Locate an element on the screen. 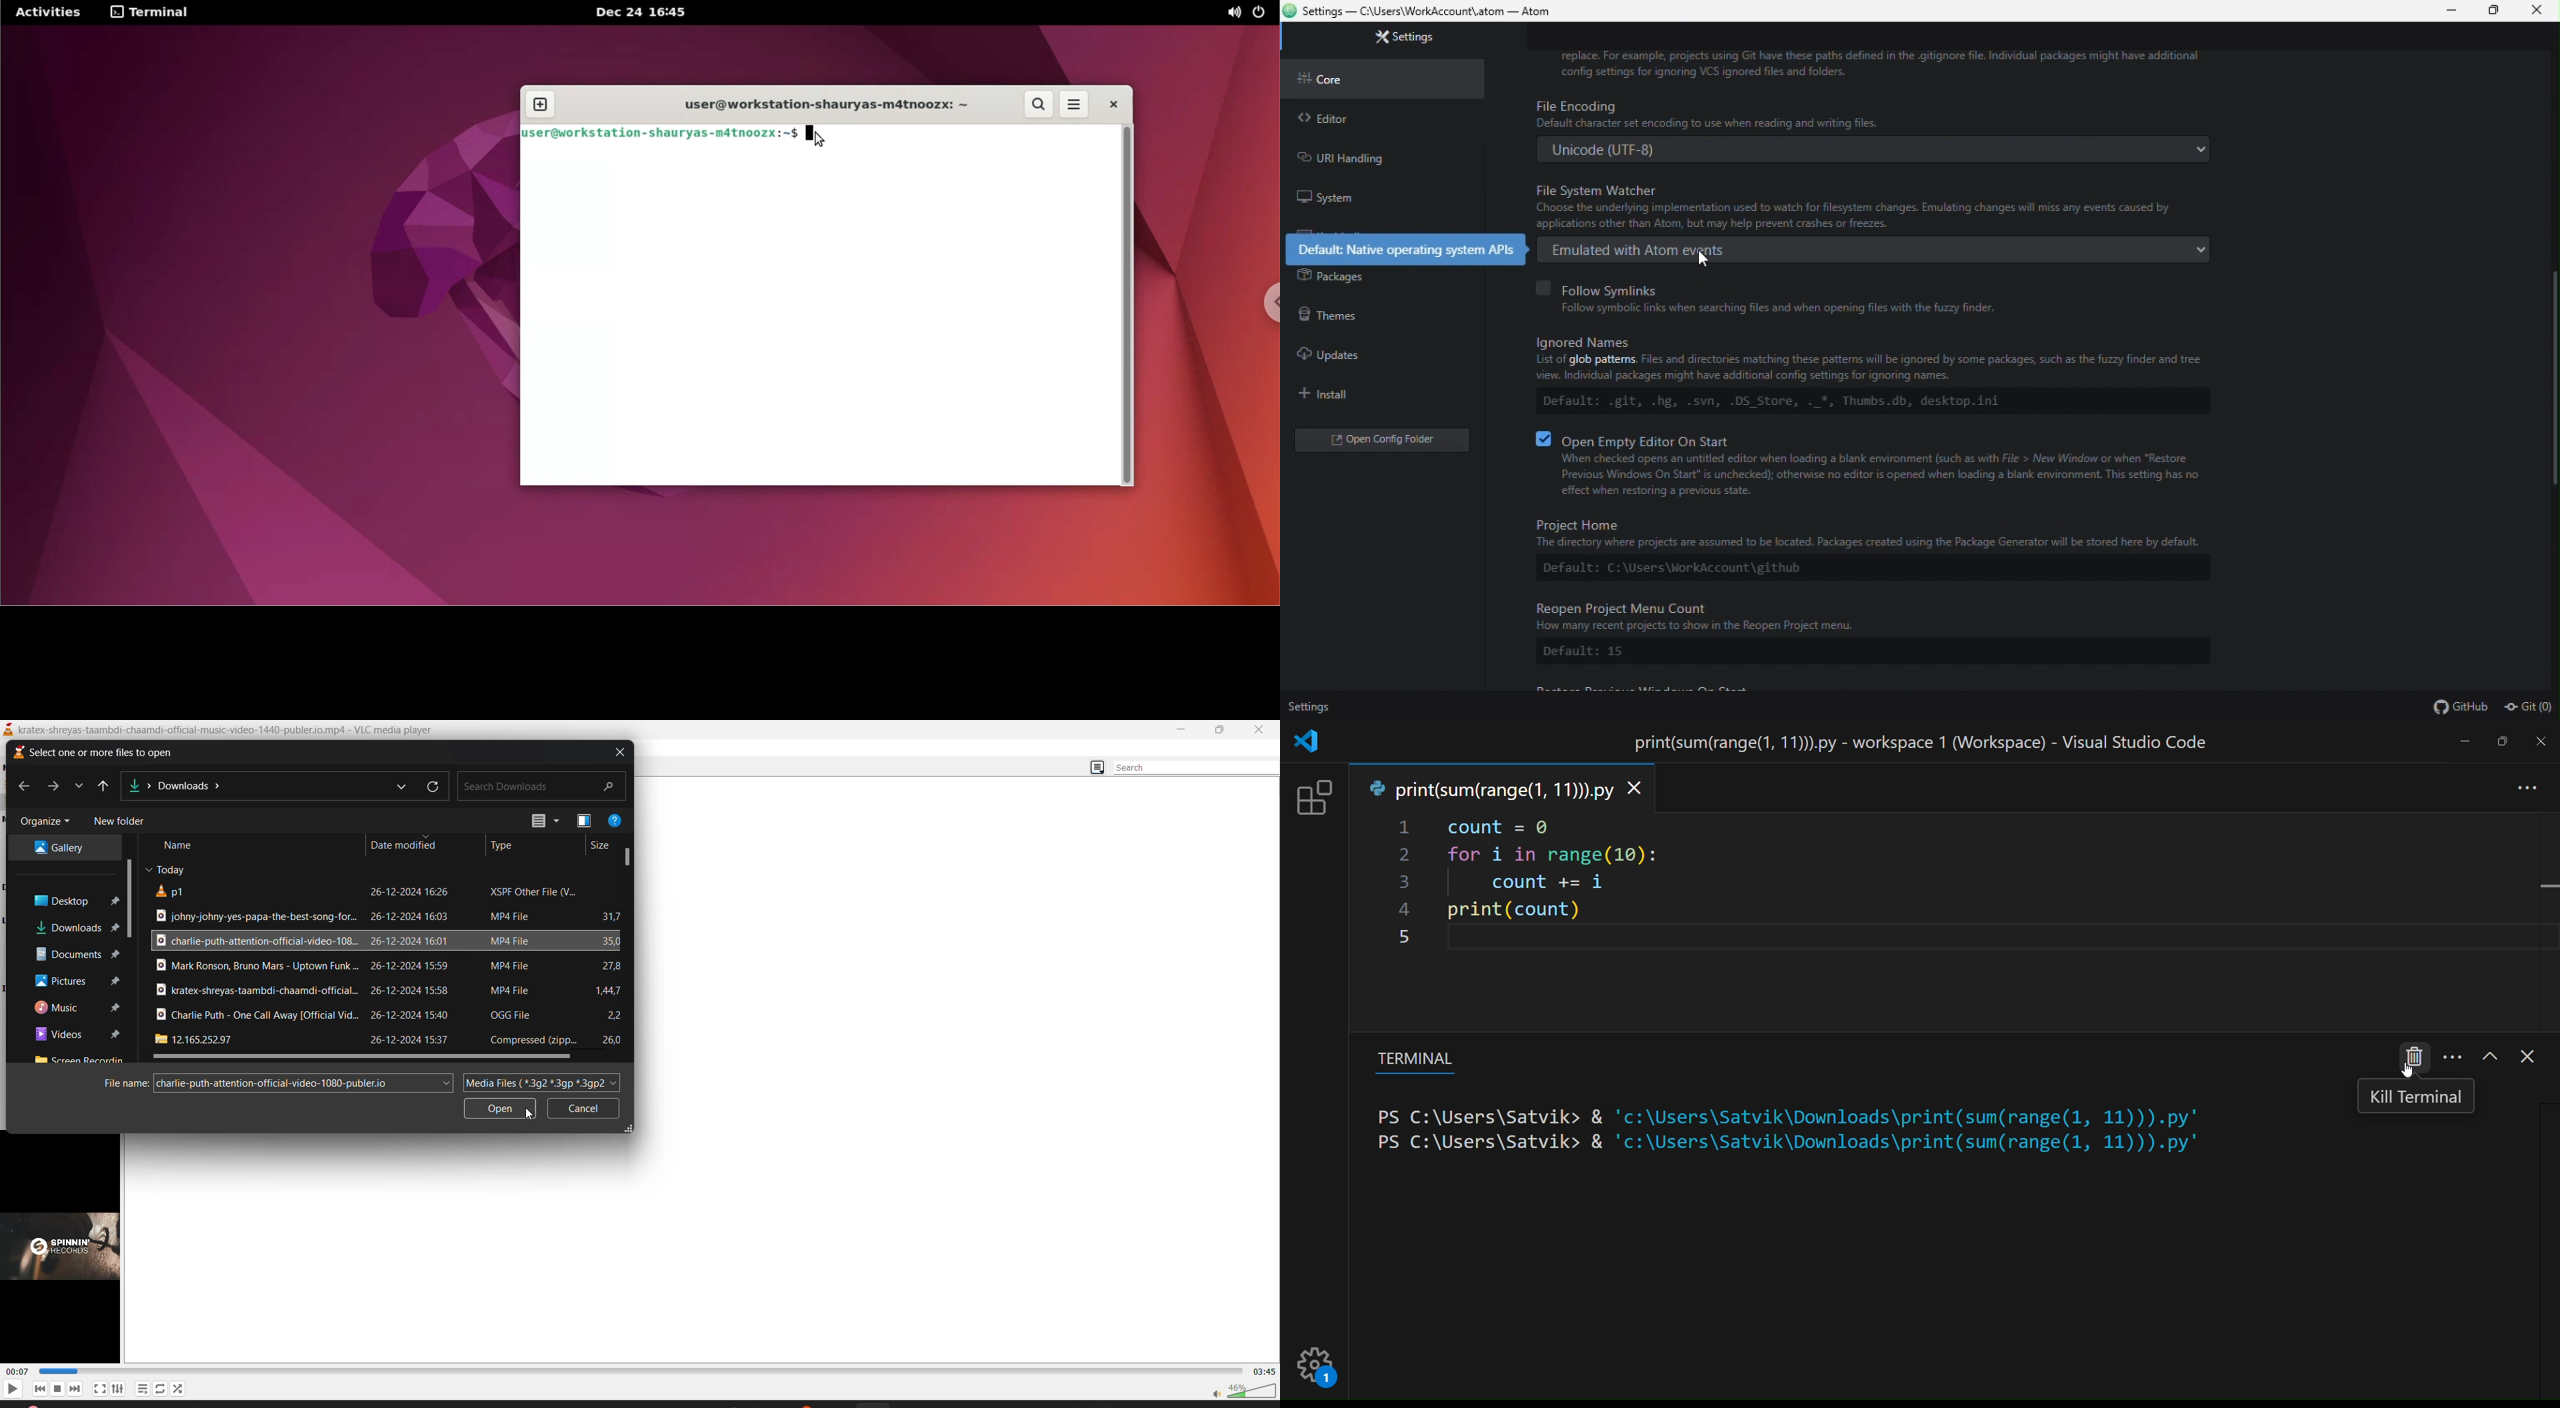  previous locations is located at coordinates (399, 789).